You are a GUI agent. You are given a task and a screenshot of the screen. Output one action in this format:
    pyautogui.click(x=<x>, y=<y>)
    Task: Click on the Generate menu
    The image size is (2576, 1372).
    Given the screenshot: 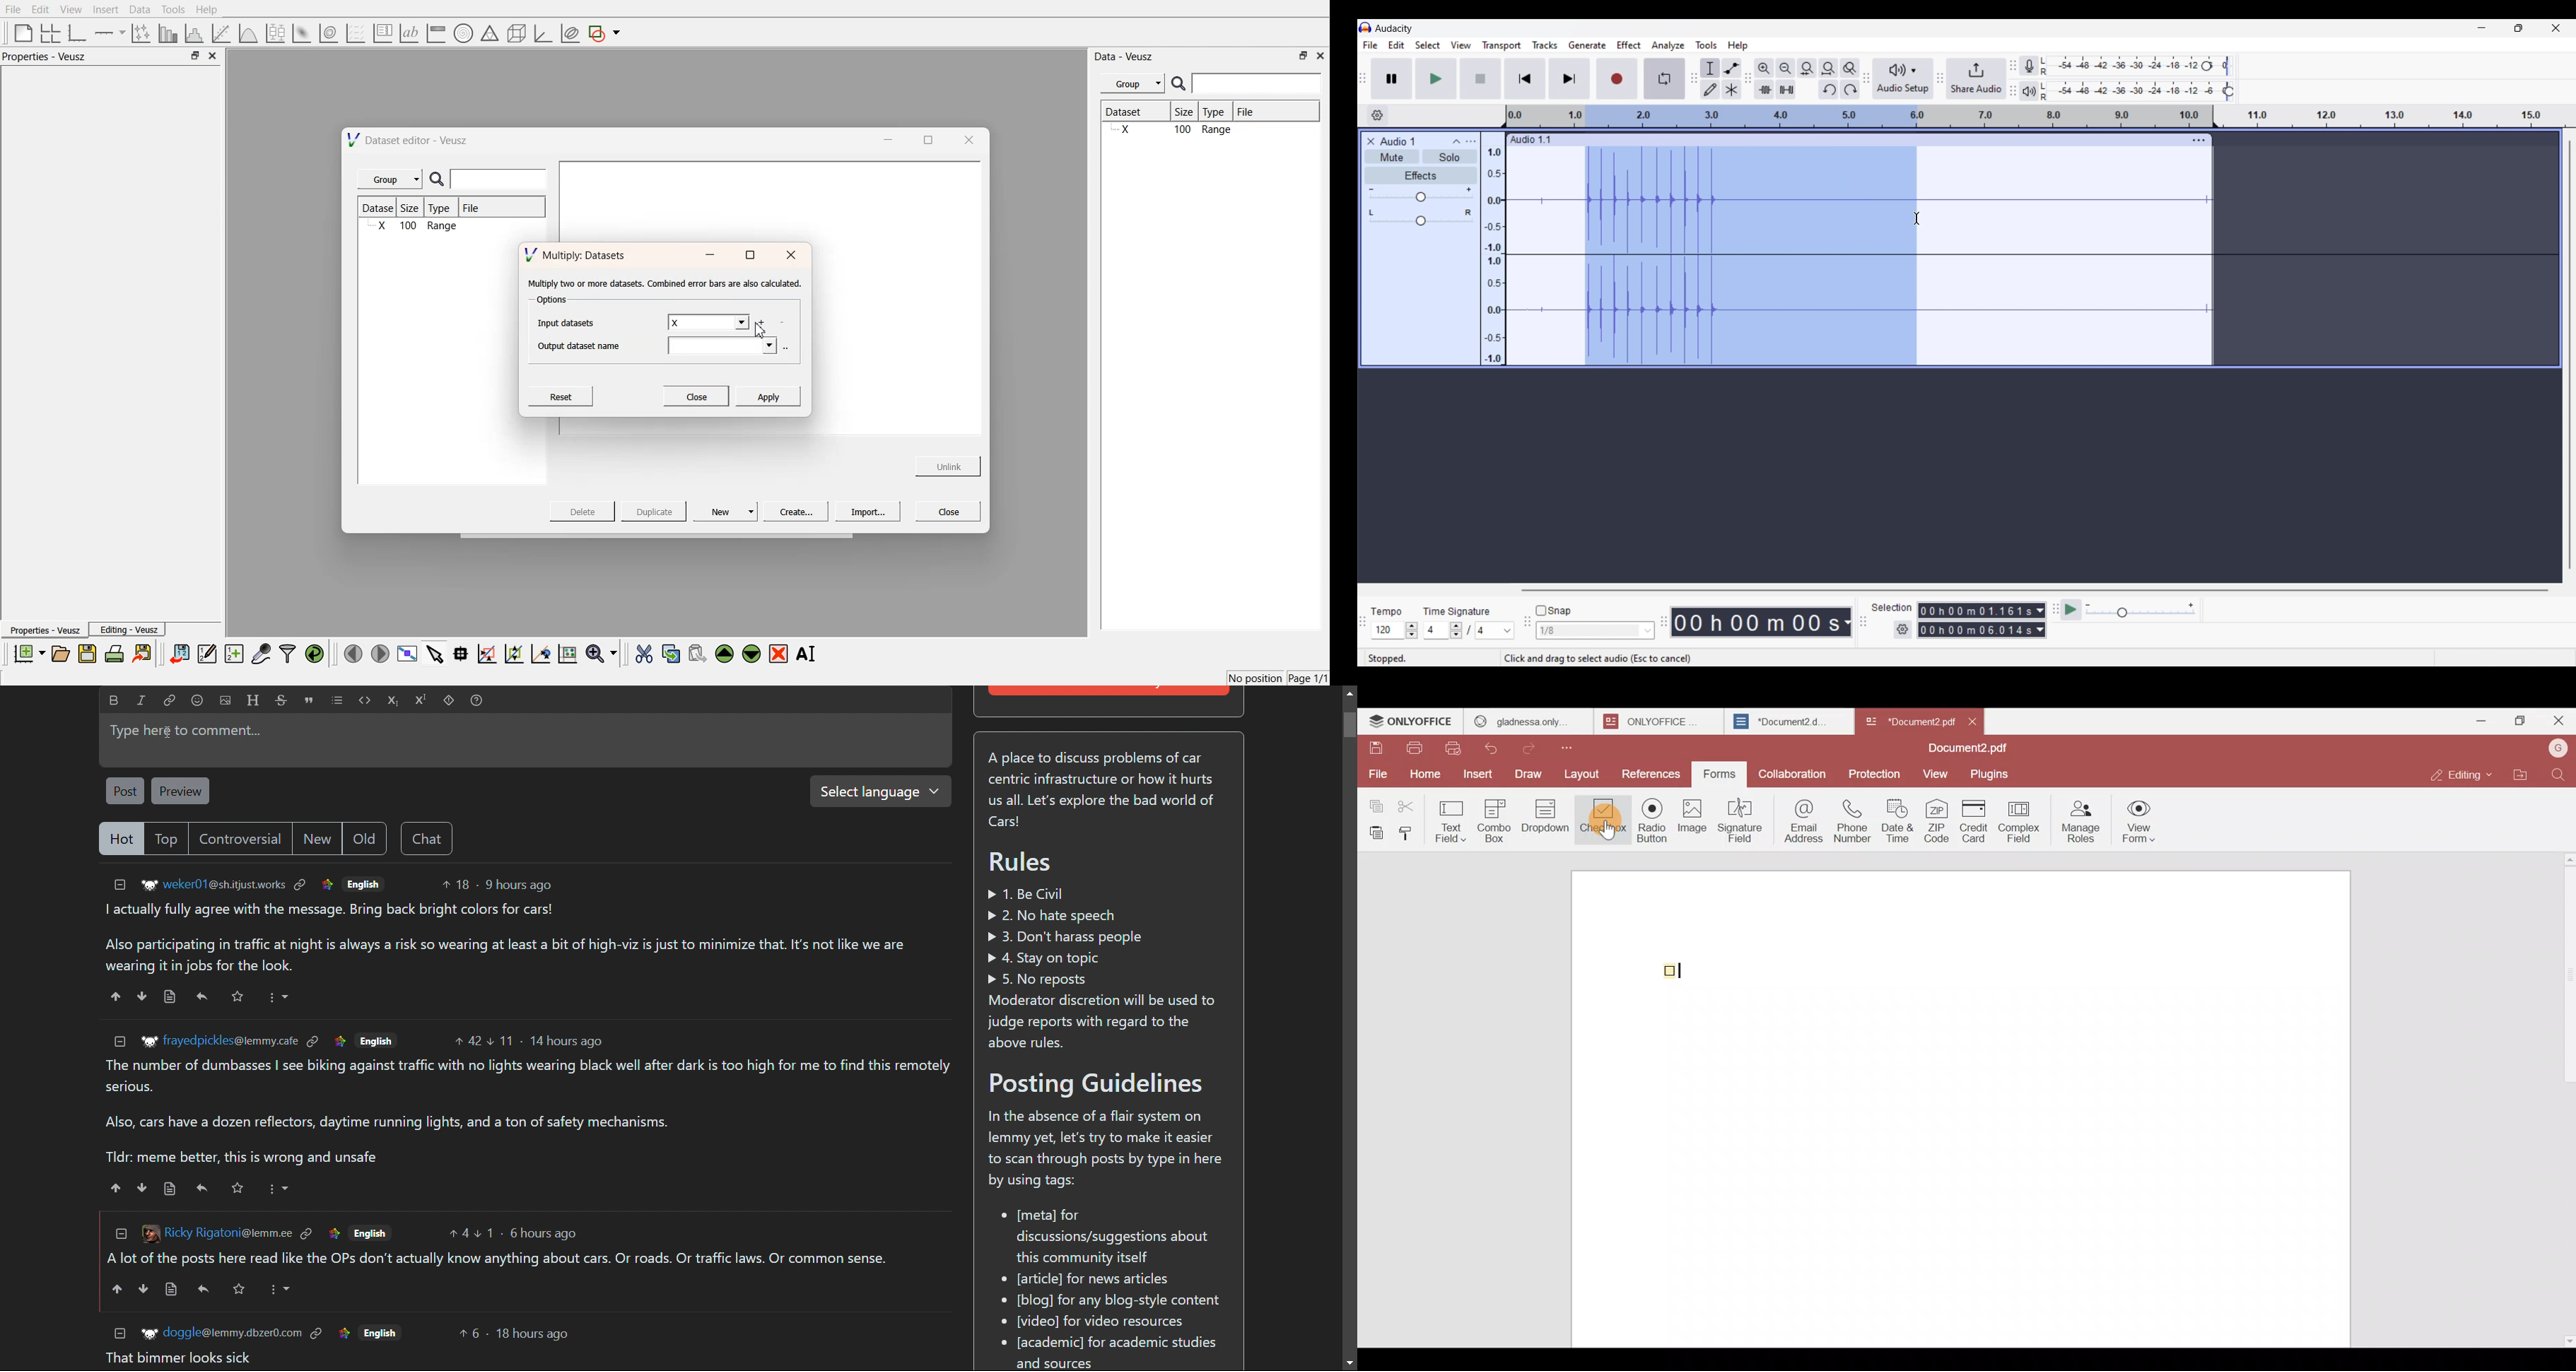 What is the action you would take?
    pyautogui.click(x=1587, y=46)
    